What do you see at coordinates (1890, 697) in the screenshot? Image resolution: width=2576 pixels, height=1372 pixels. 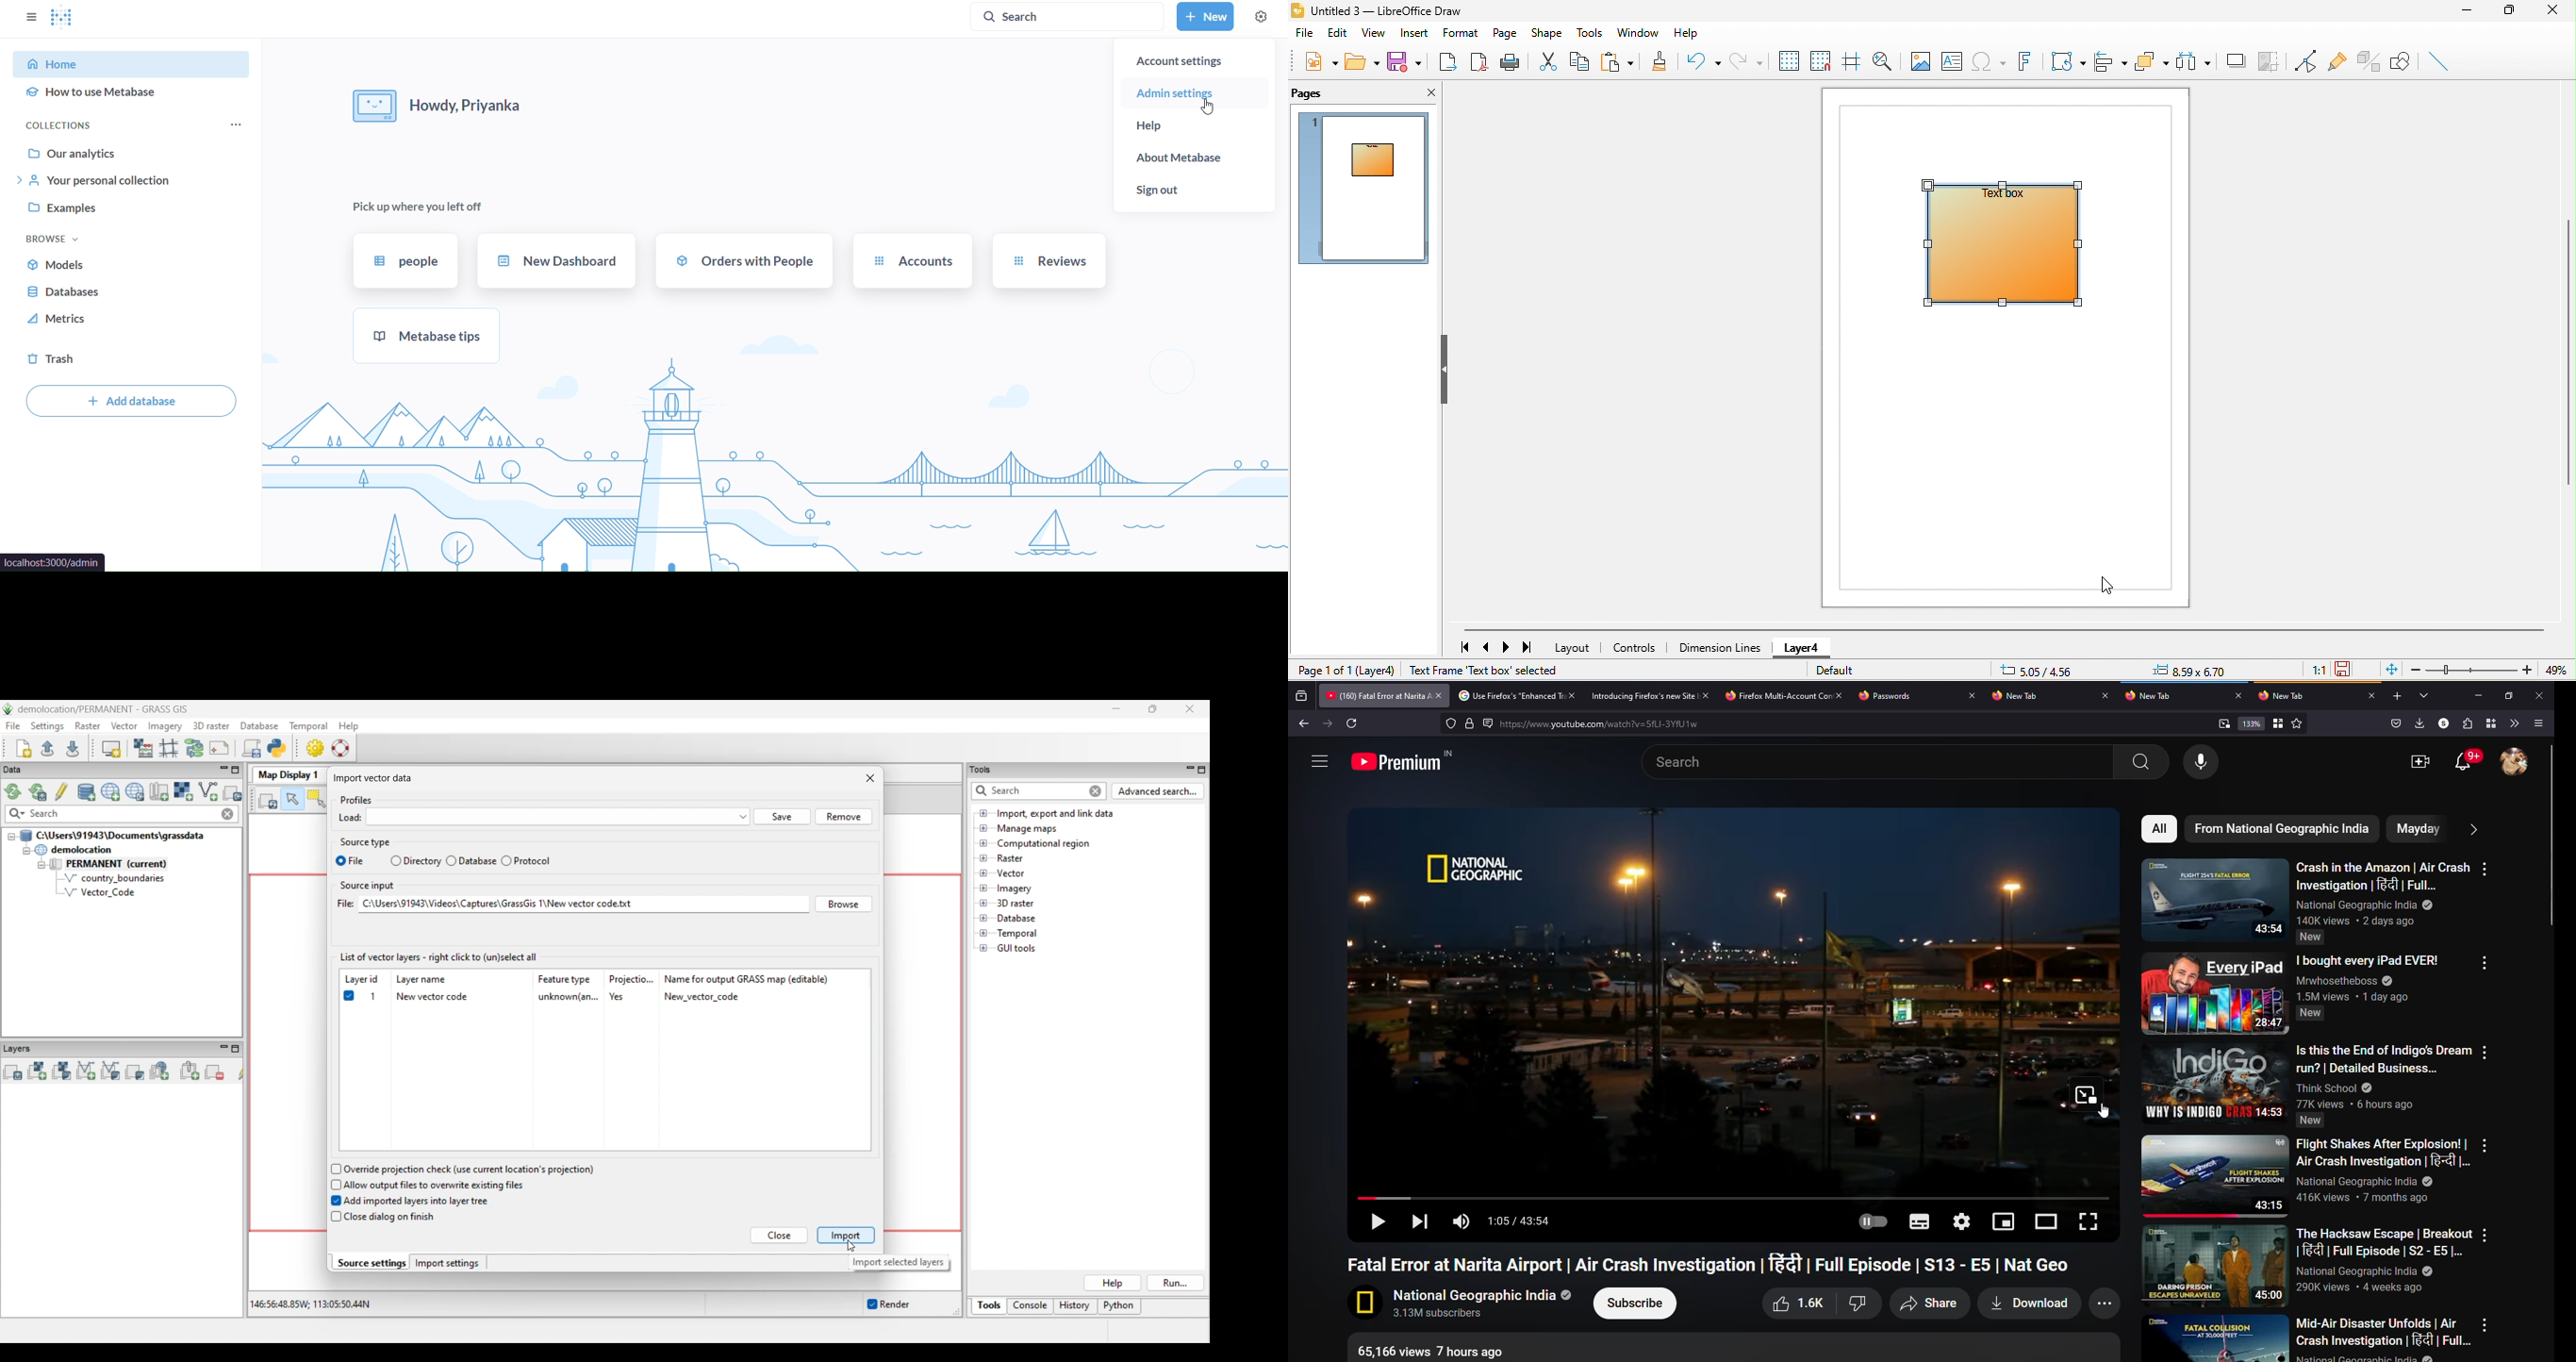 I see `Passwords tab` at bounding box center [1890, 697].